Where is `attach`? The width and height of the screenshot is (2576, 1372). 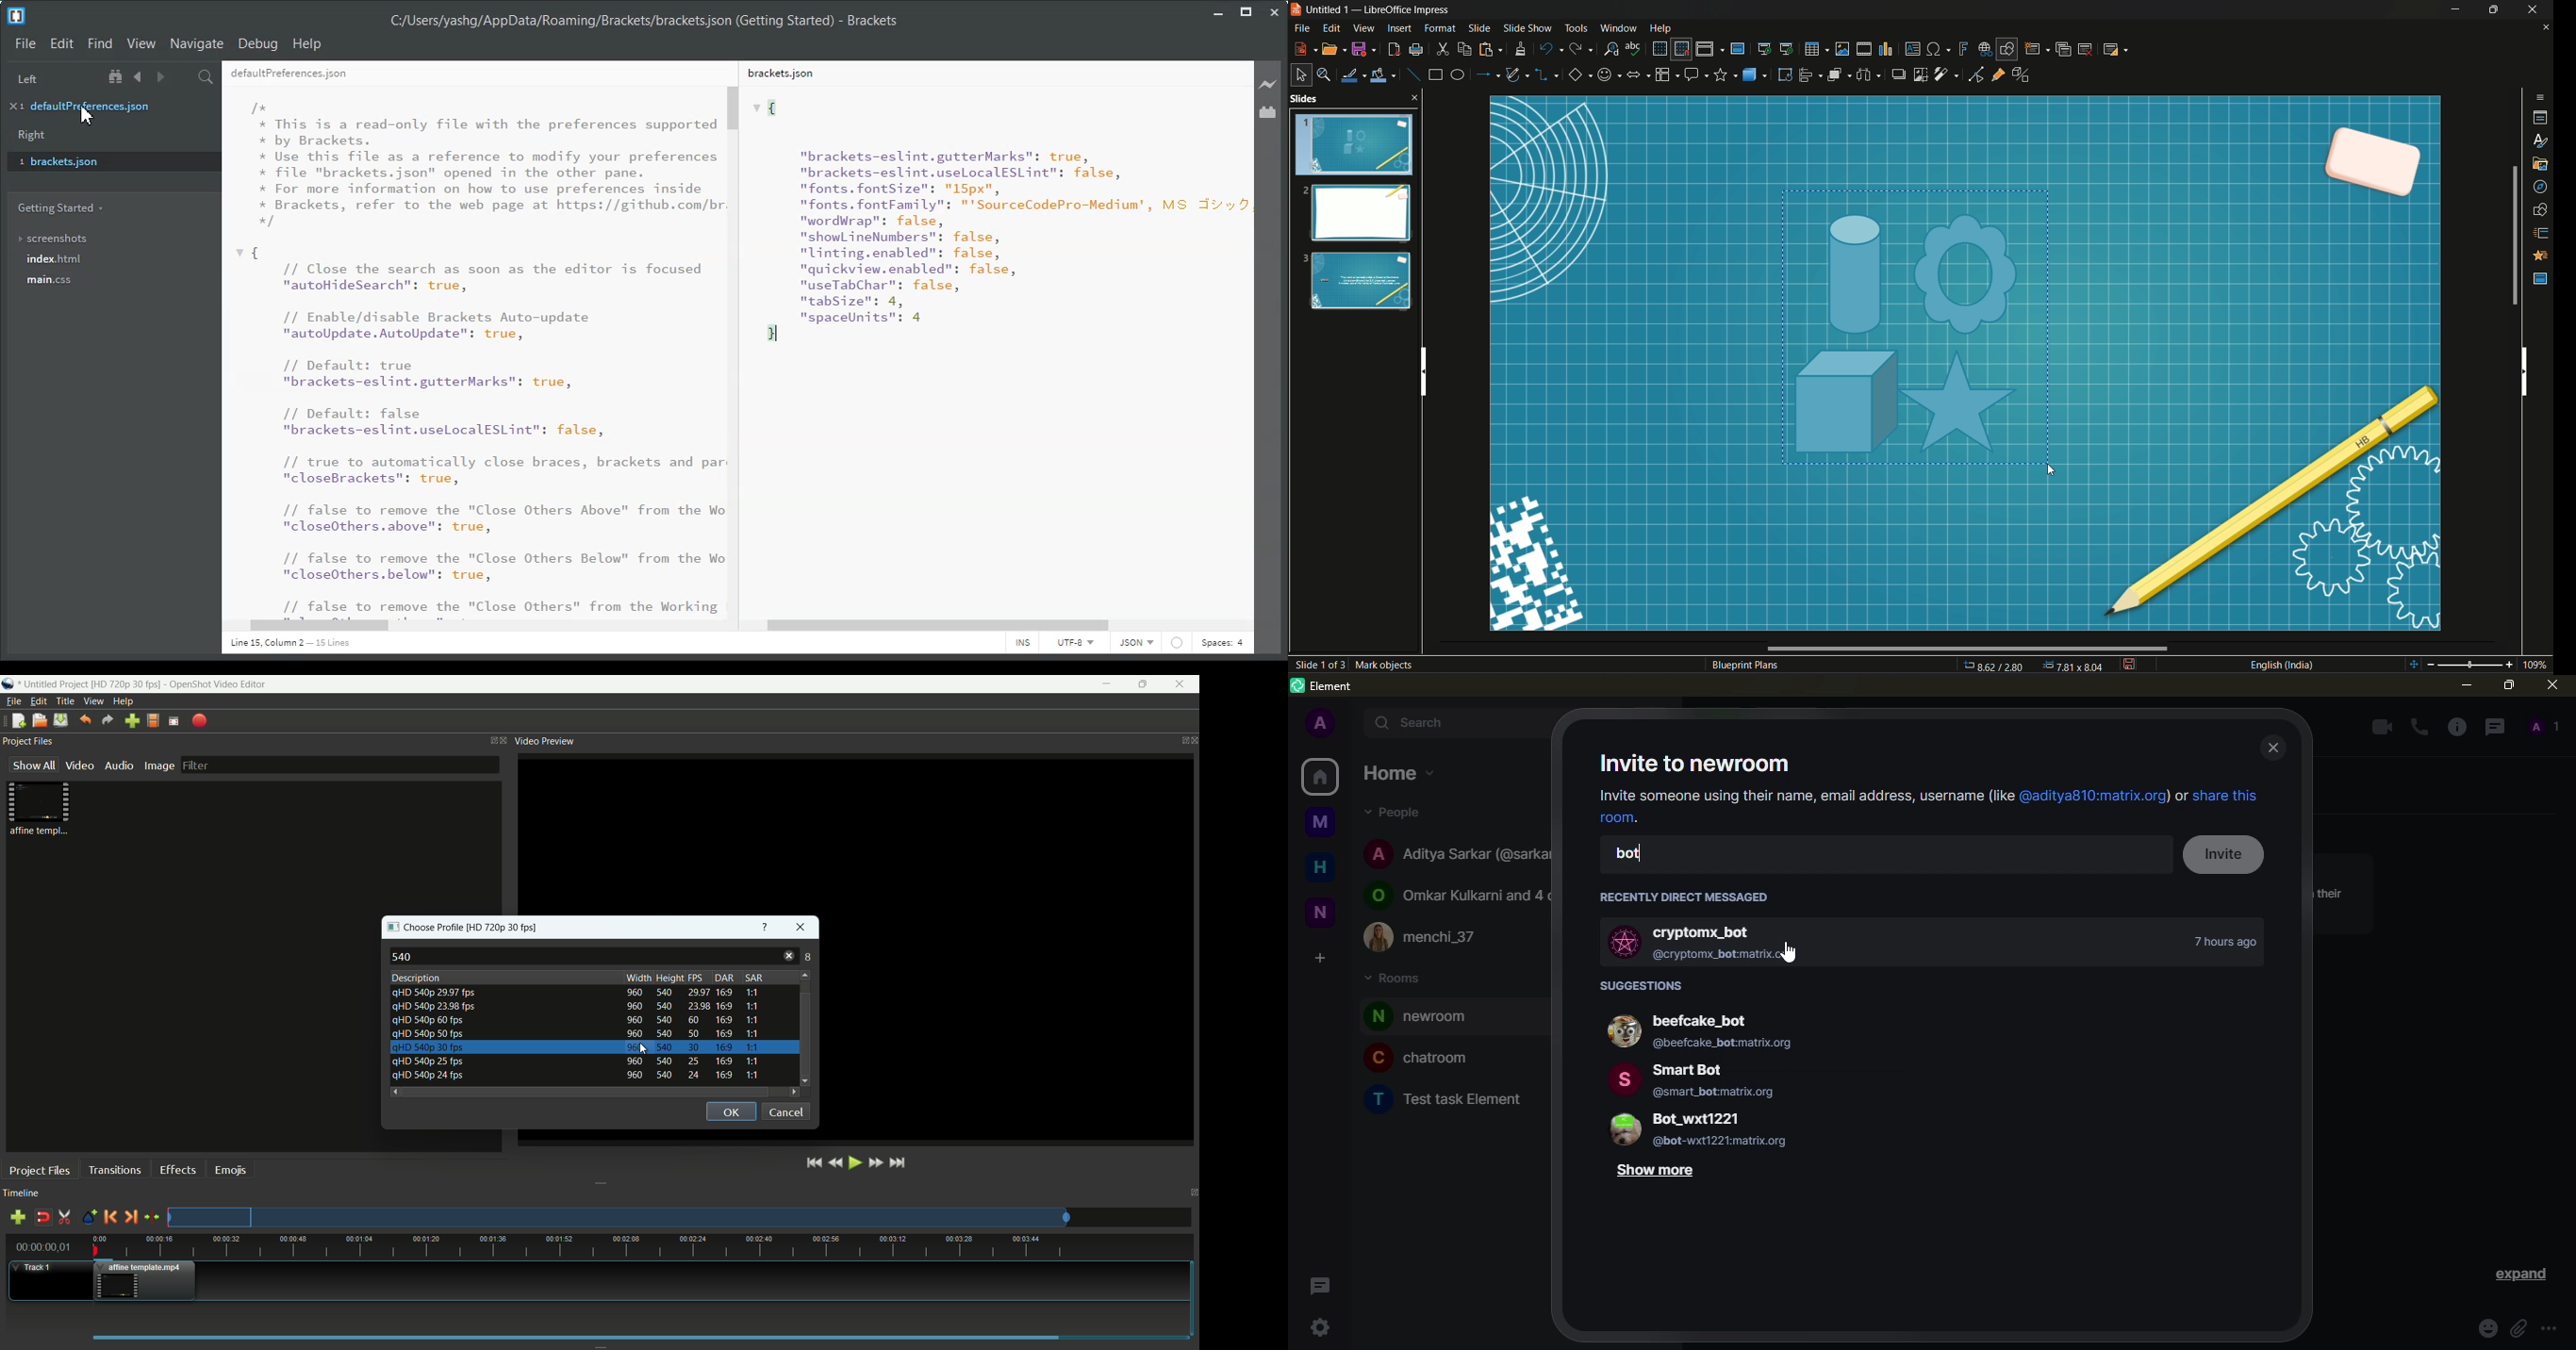
attach is located at coordinates (2517, 1329).